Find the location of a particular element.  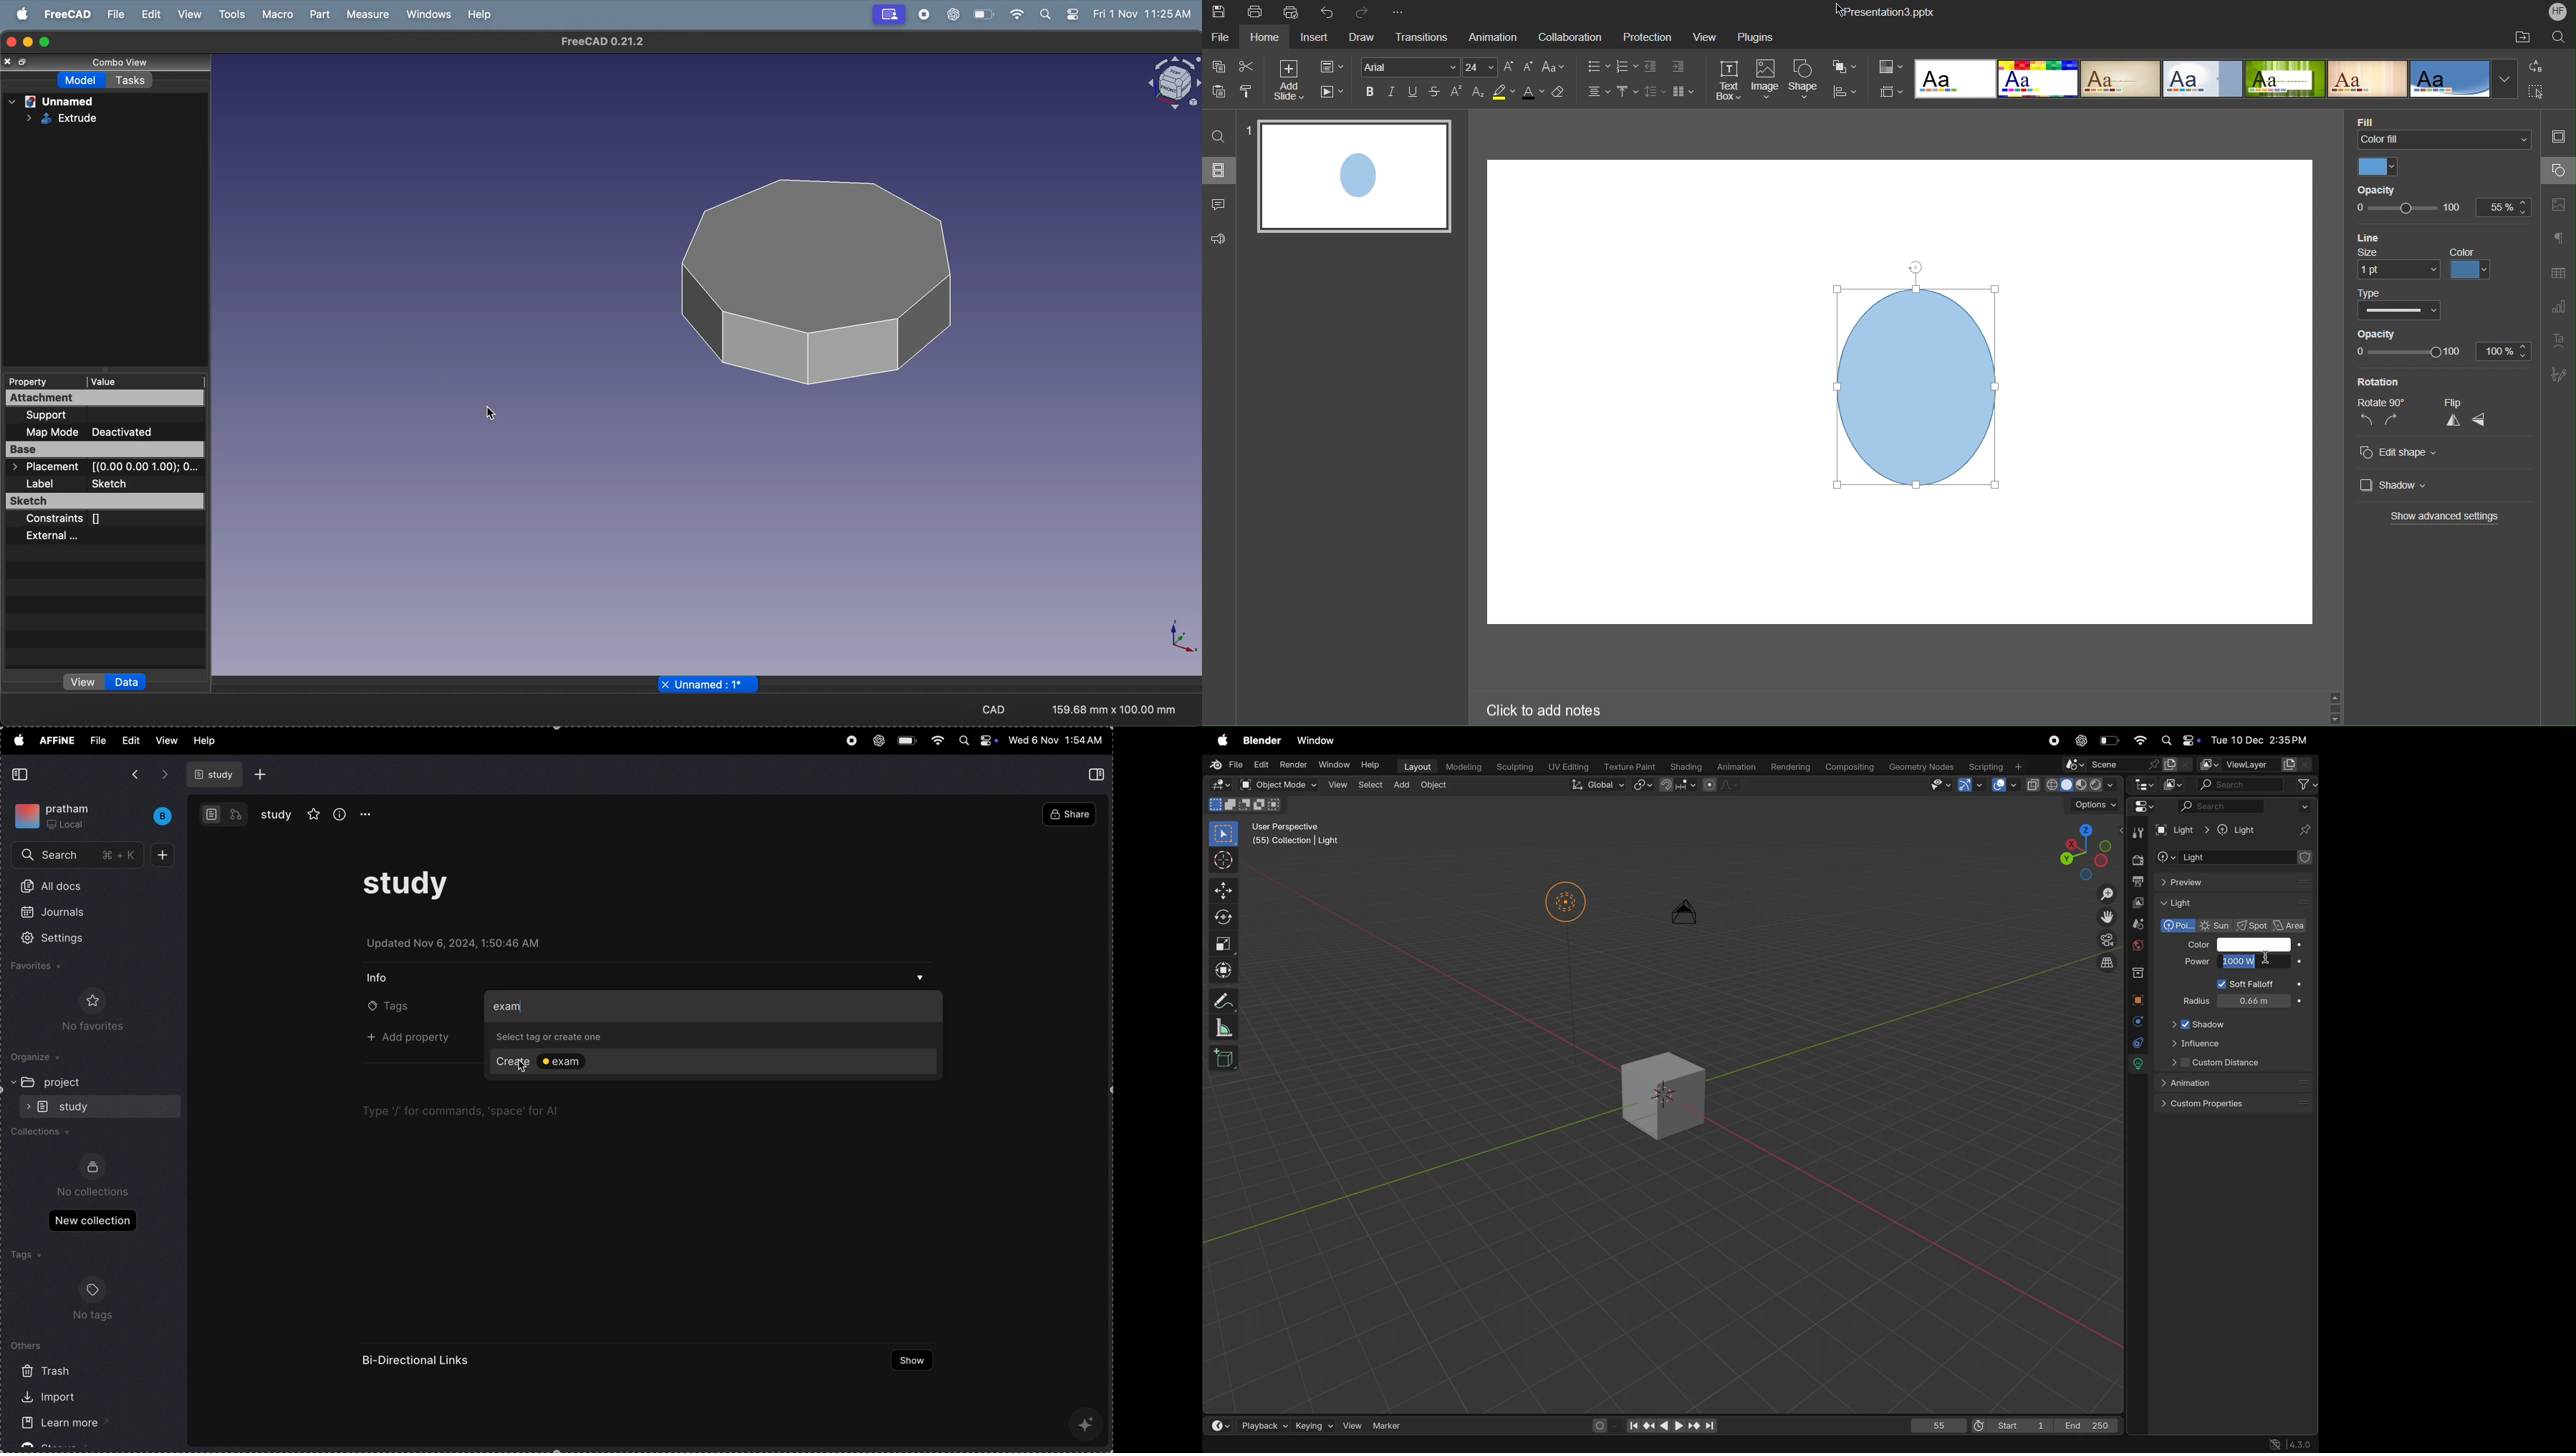

Text Color is located at coordinates (1533, 95).